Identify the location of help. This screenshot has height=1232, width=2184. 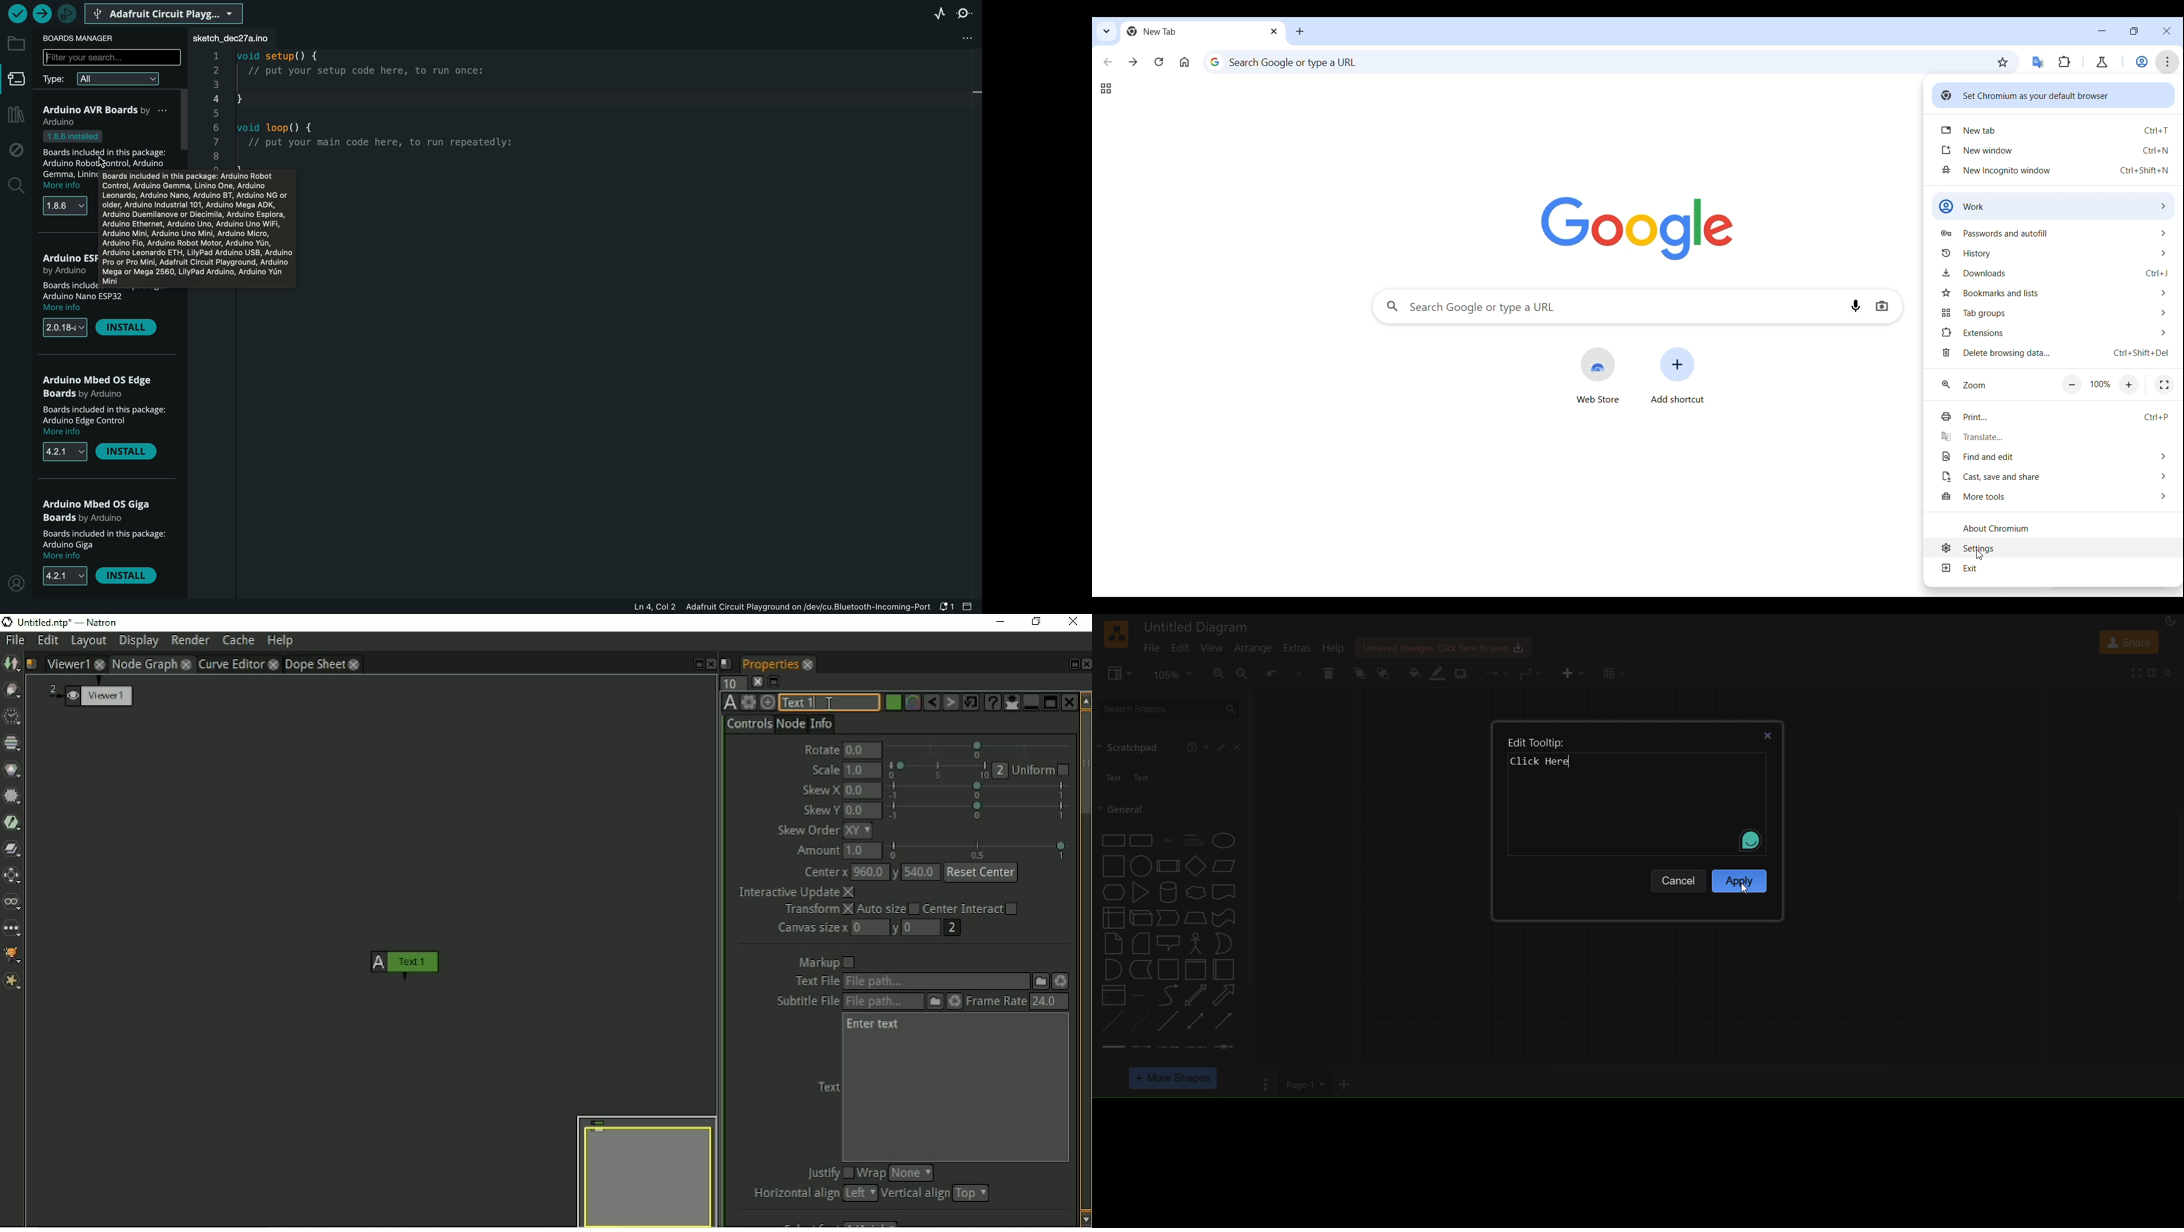
(1333, 648).